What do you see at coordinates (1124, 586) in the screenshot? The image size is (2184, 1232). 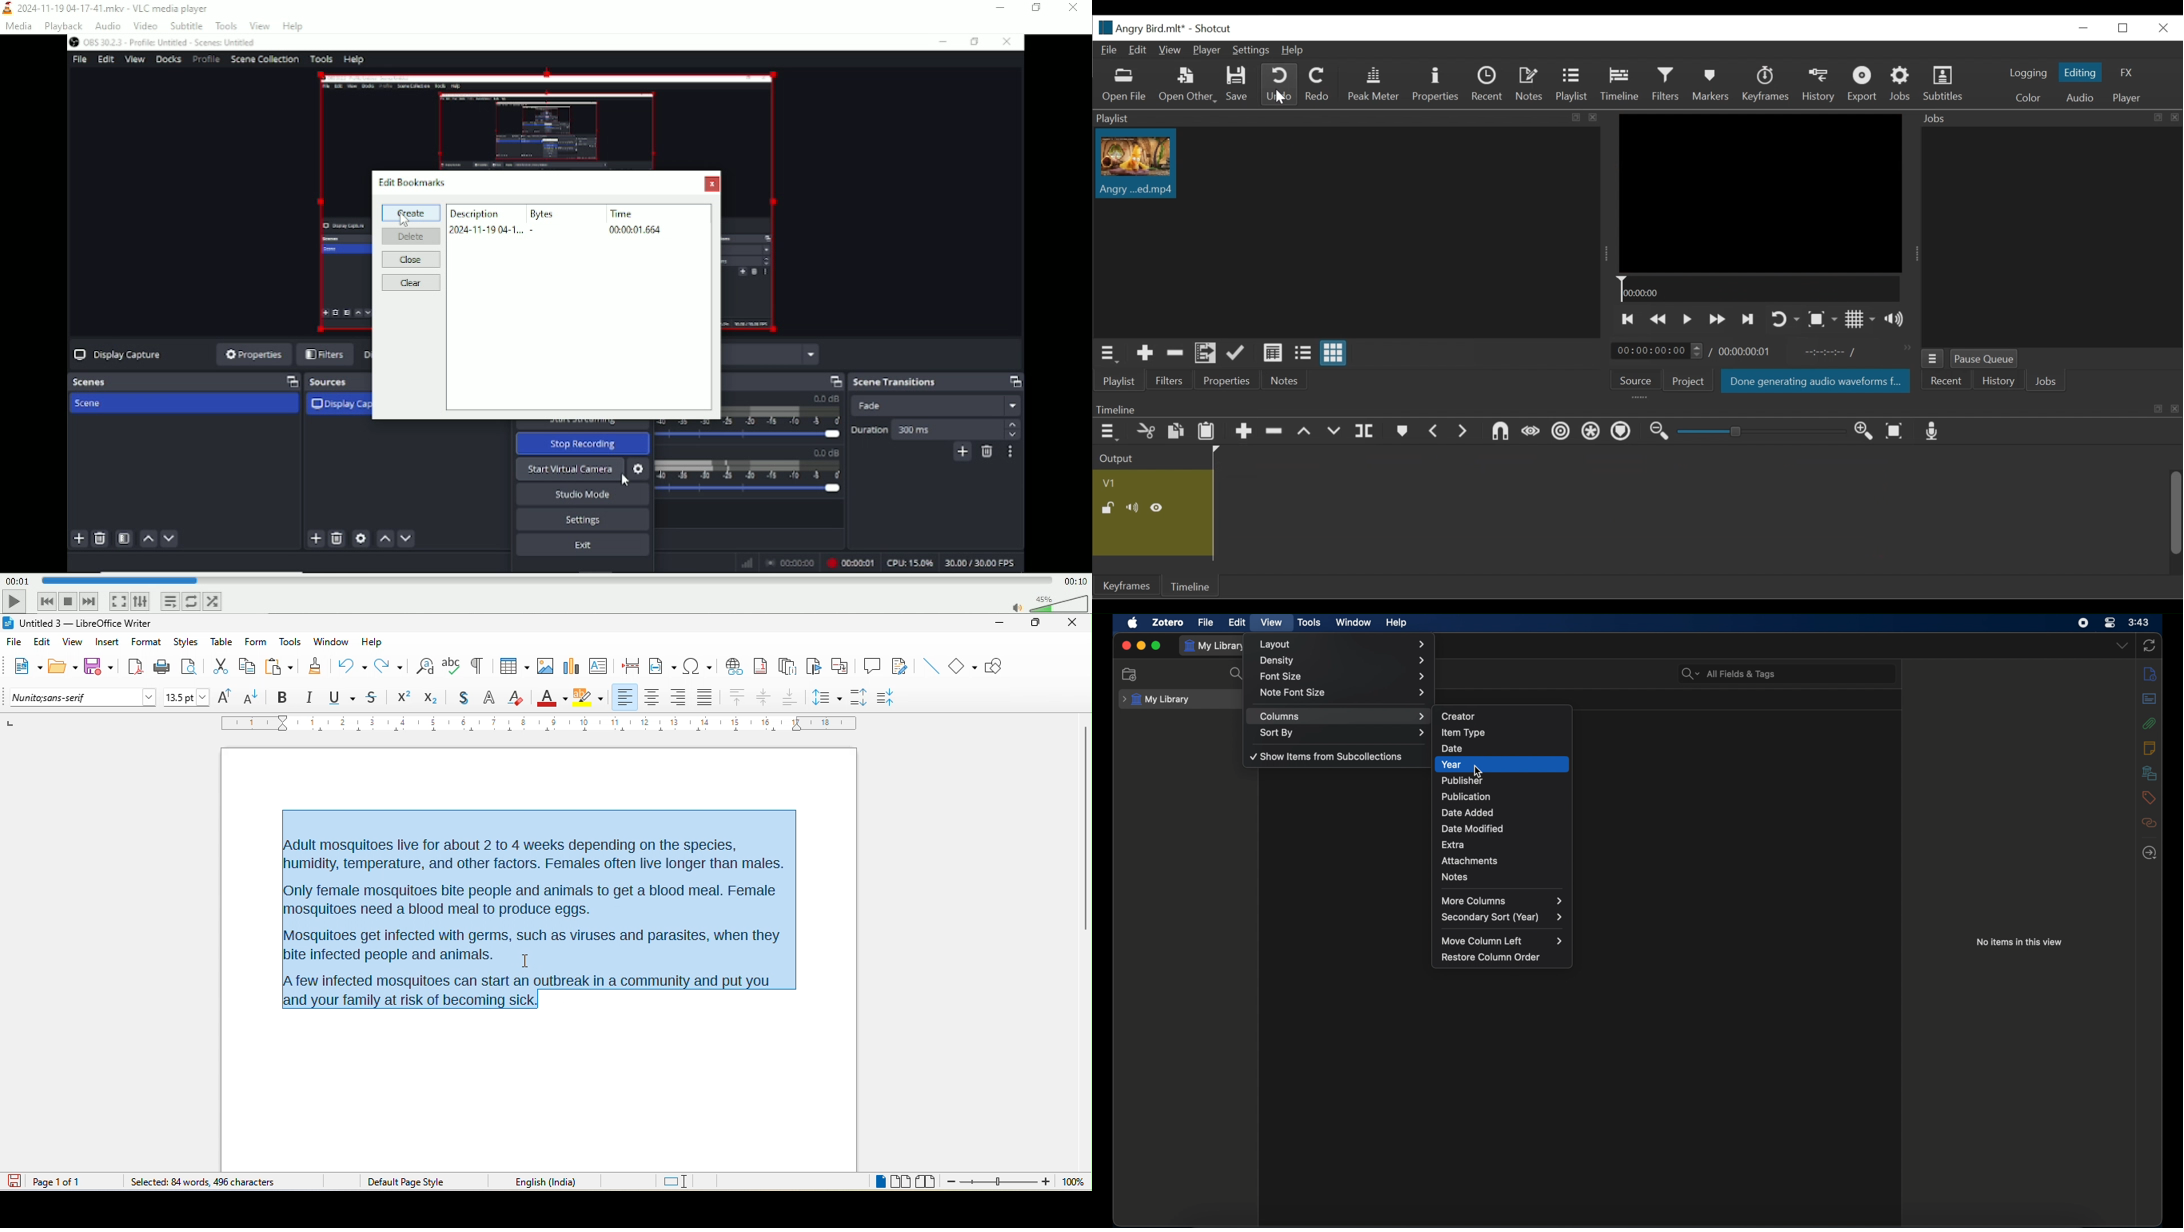 I see `Keyframe` at bounding box center [1124, 586].